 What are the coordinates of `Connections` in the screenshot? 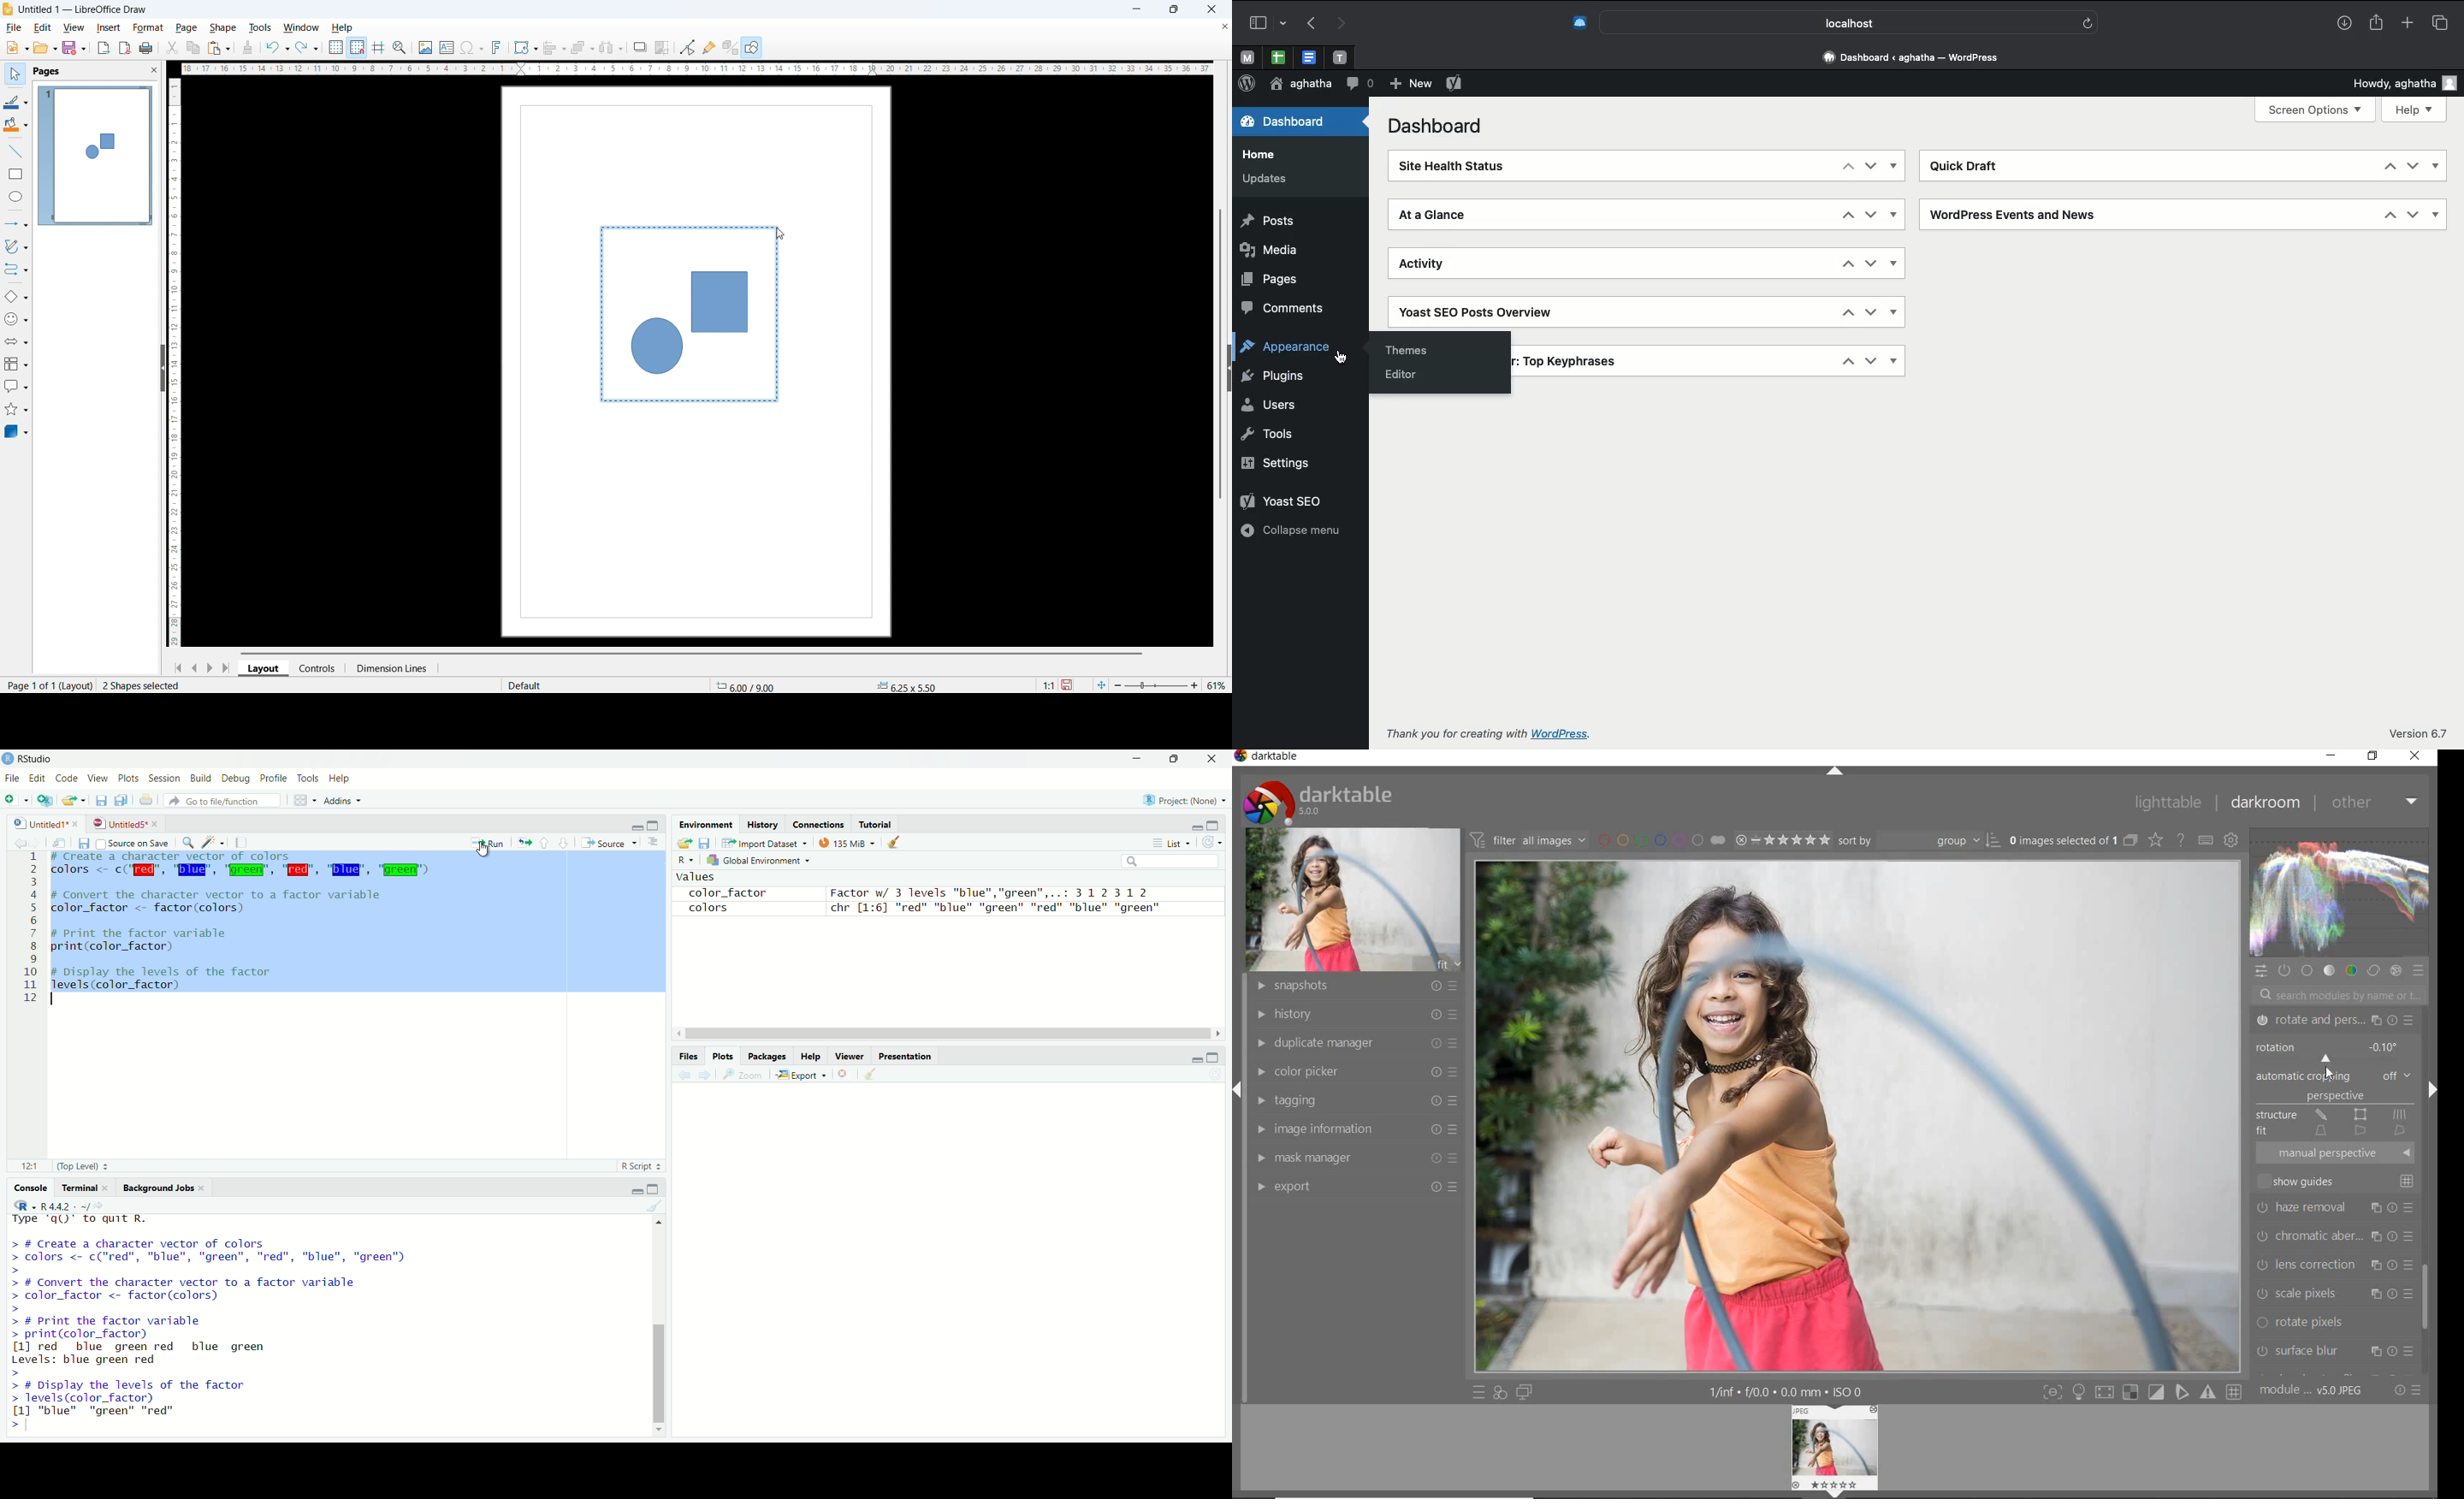 It's located at (820, 824).